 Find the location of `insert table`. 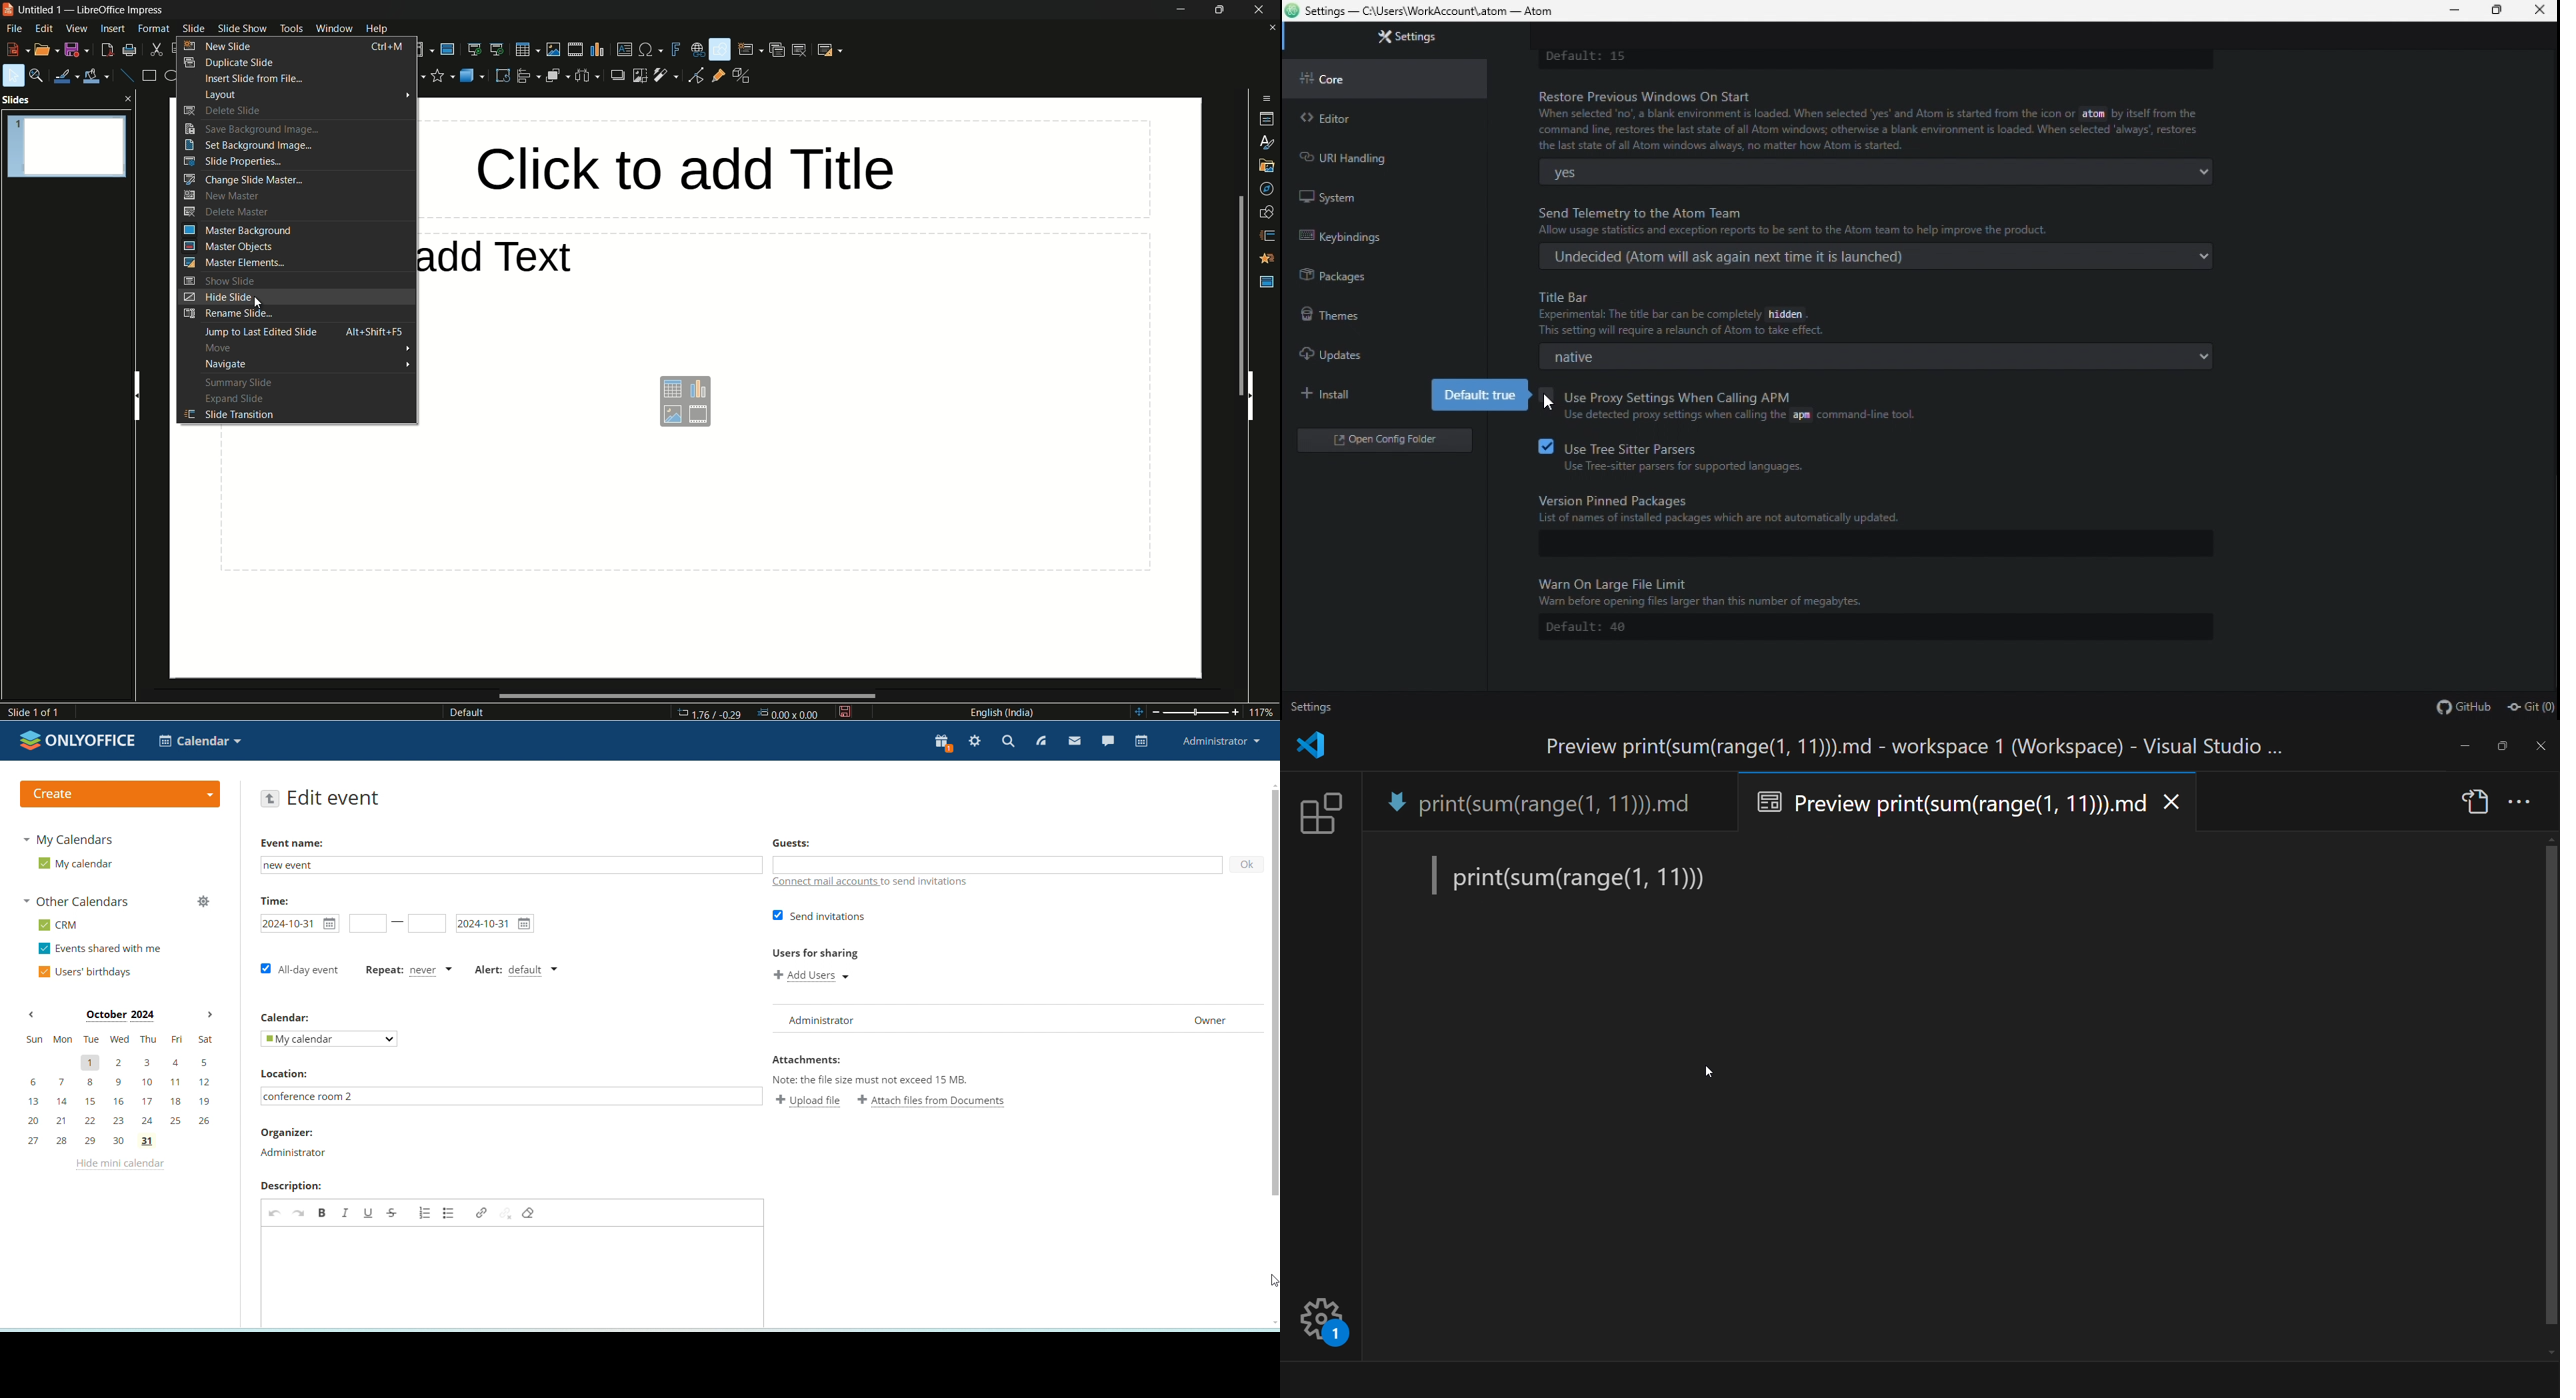

insert table is located at coordinates (673, 389).